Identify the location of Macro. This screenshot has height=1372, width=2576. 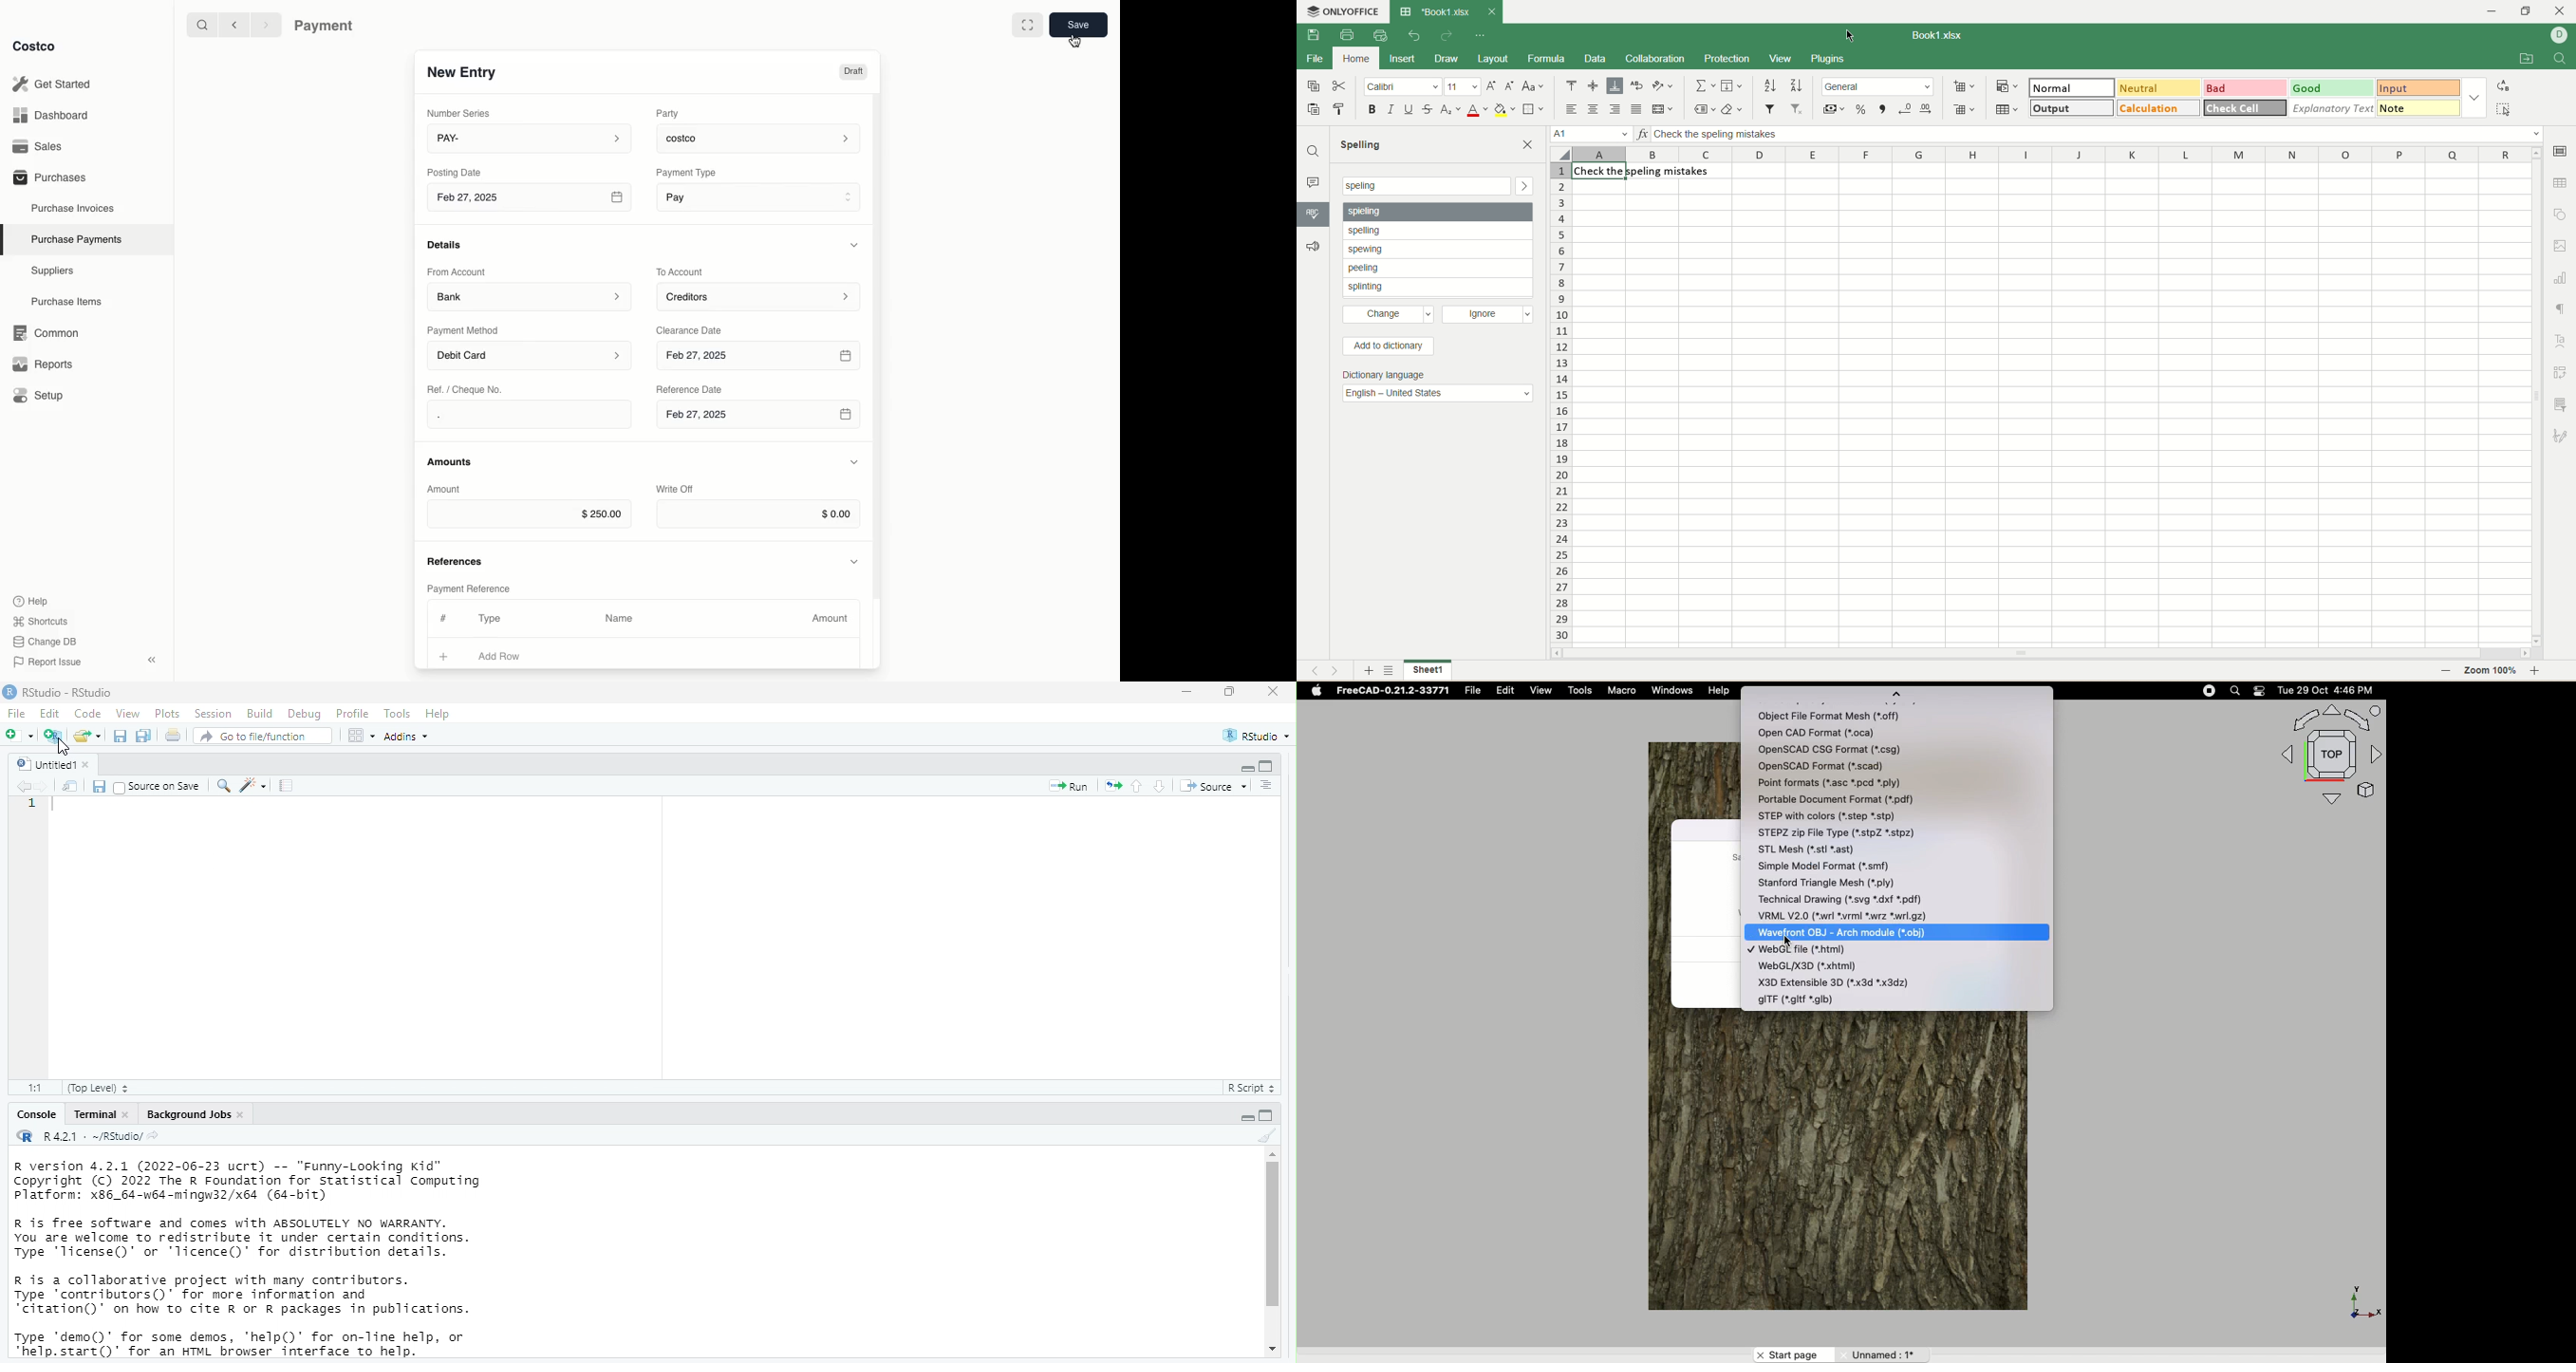
(1625, 692).